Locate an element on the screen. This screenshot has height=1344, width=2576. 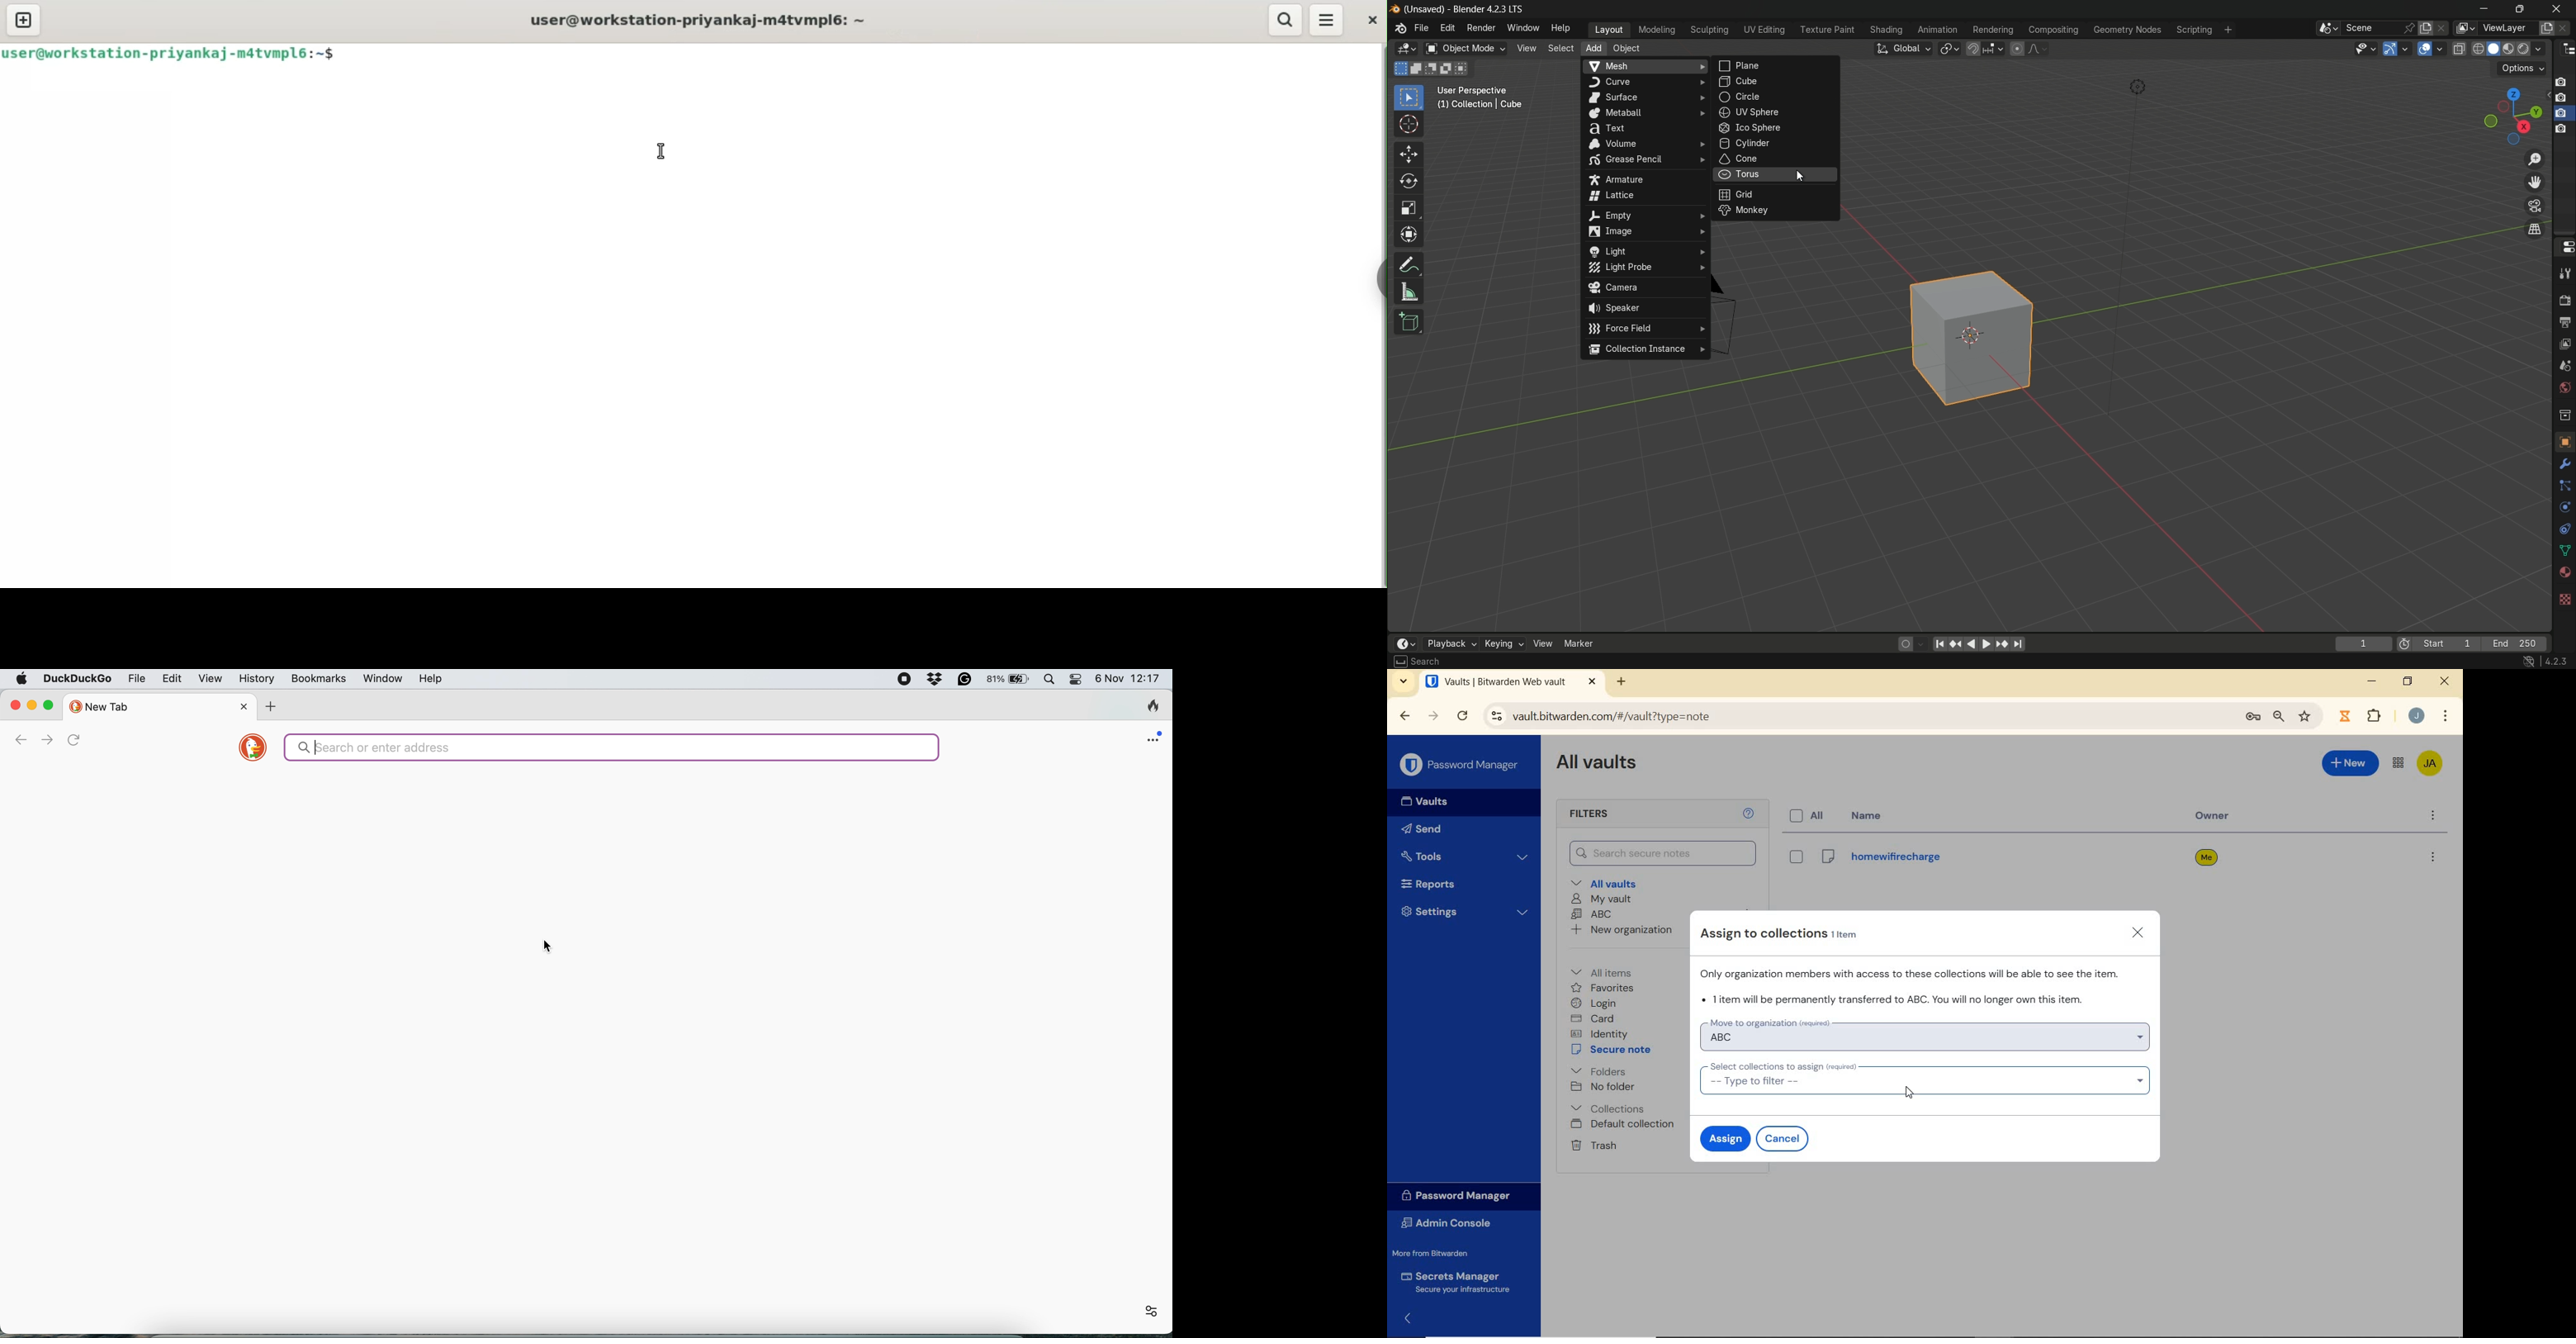
view is located at coordinates (211, 679).